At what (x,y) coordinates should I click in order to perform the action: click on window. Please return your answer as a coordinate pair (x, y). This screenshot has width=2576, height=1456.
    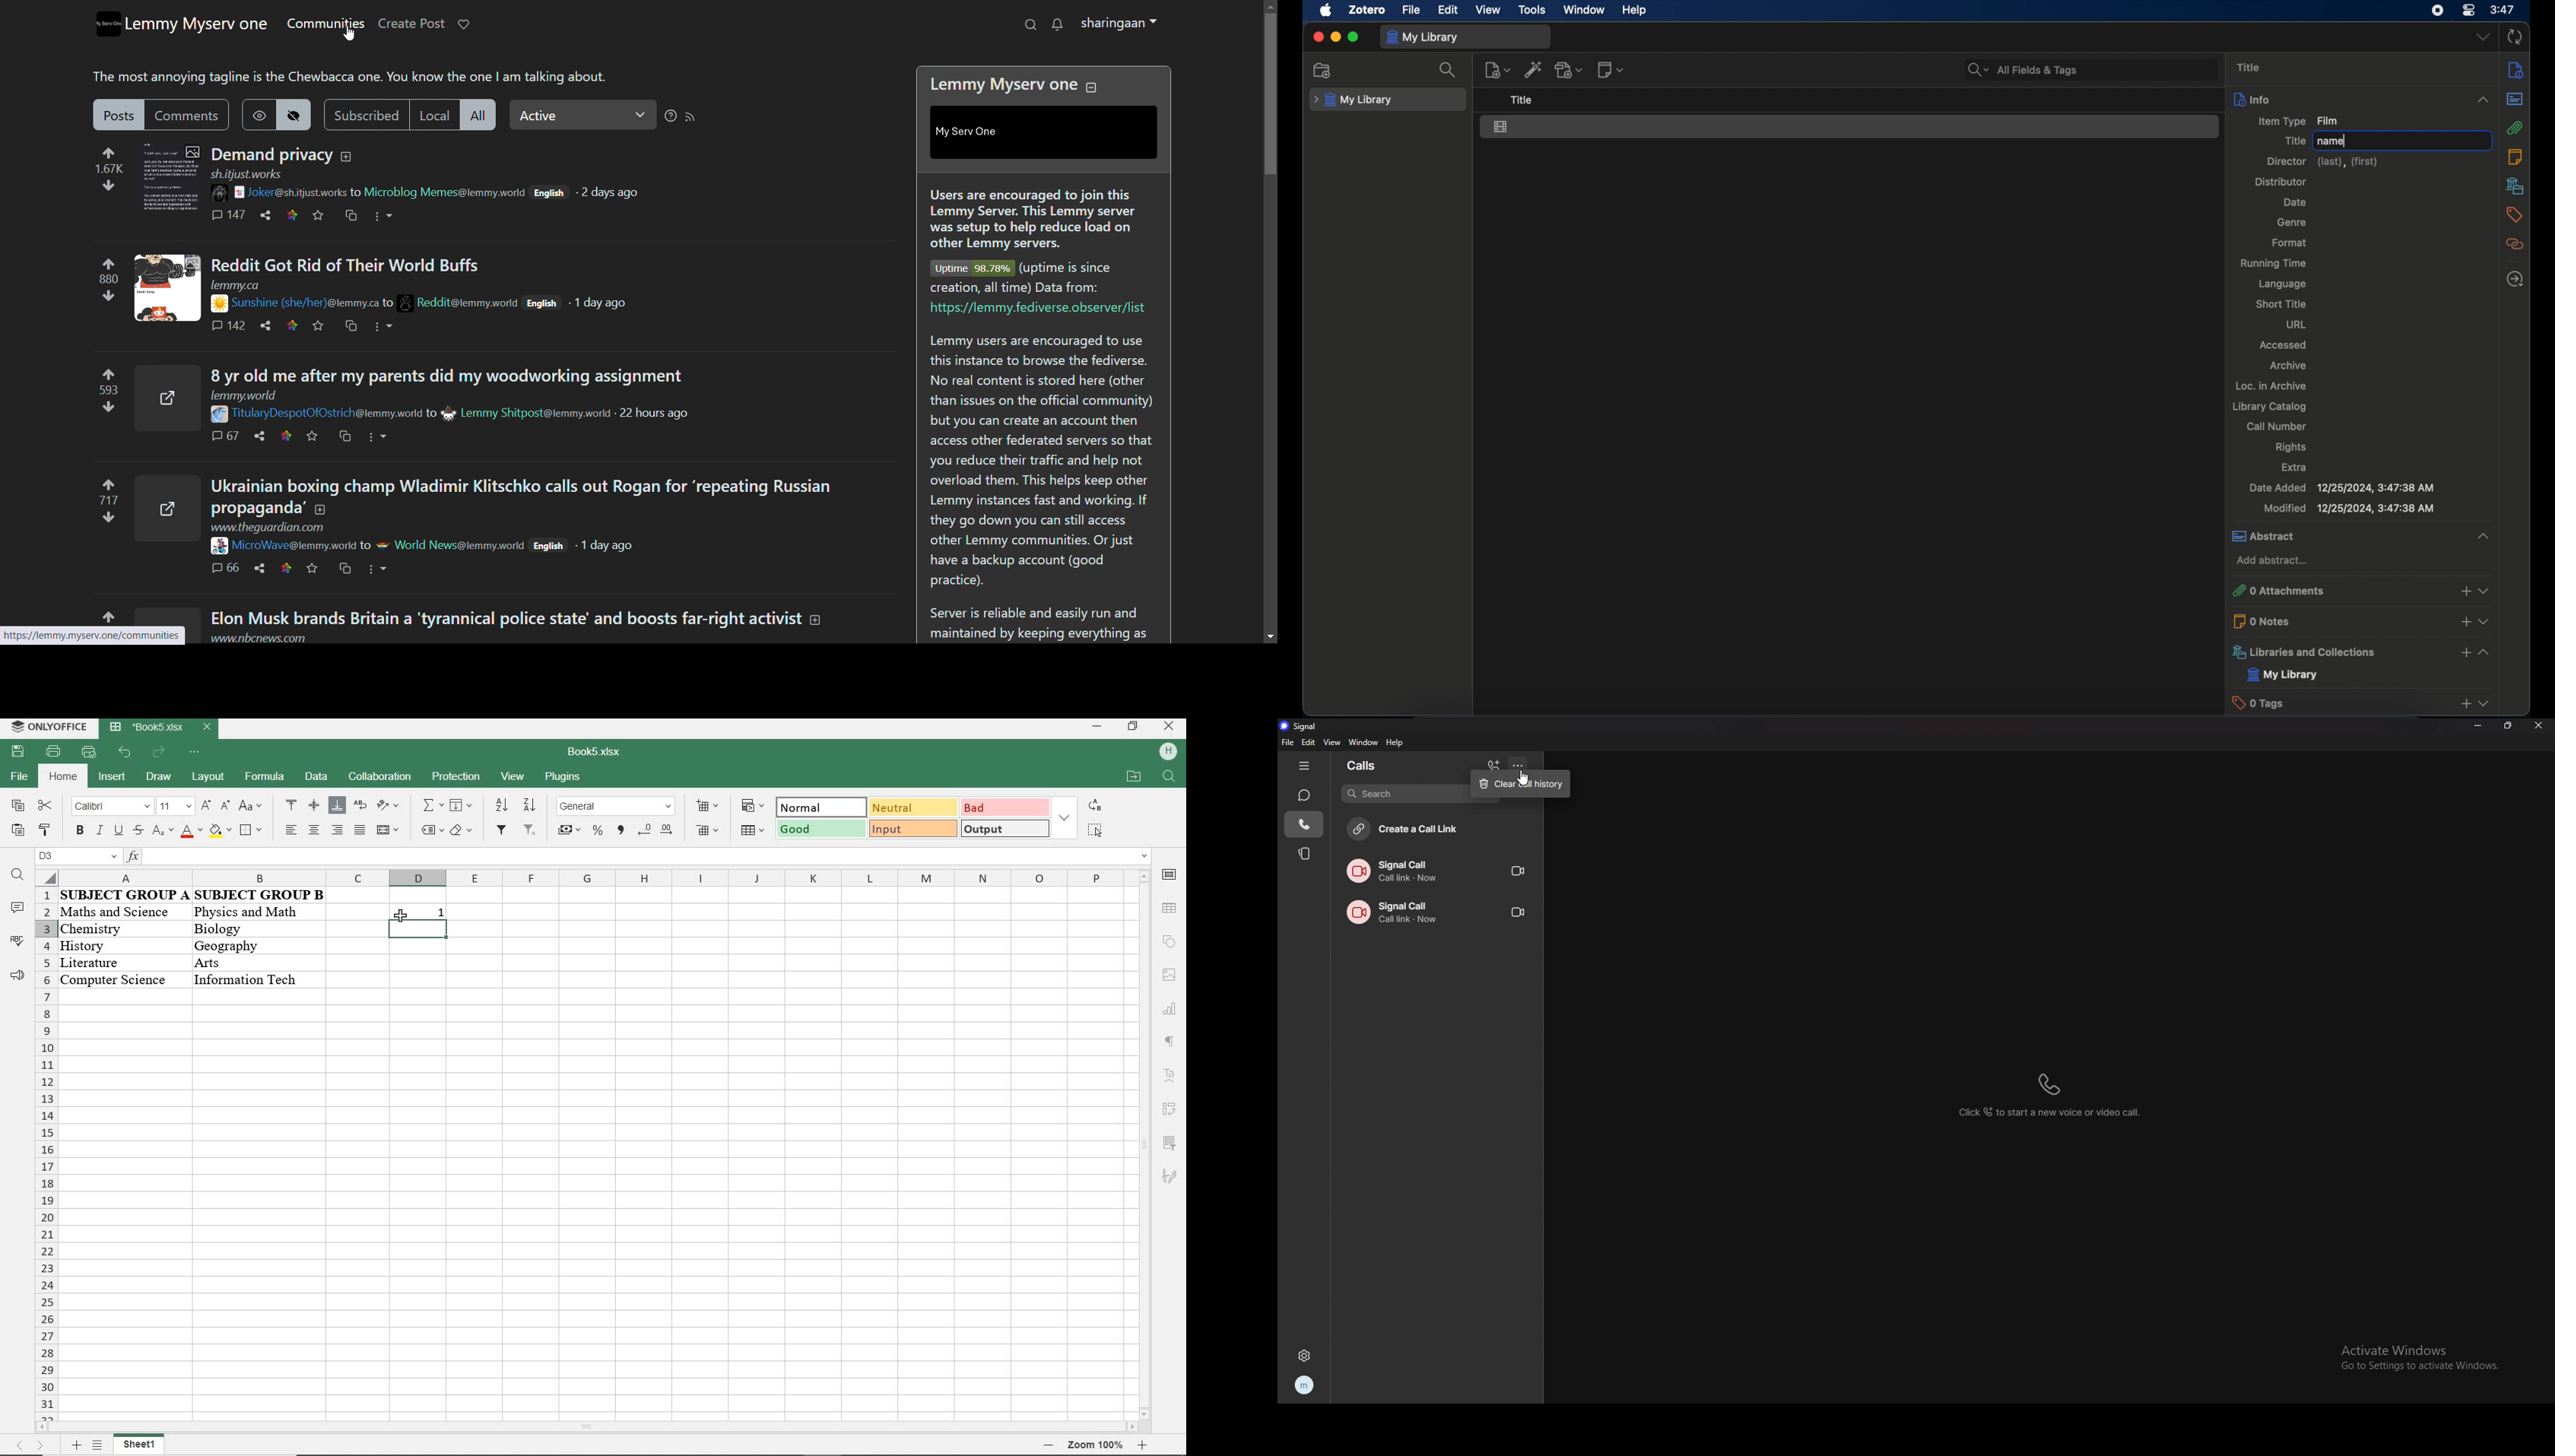
    Looking at the image, I should click on (1364, 743).